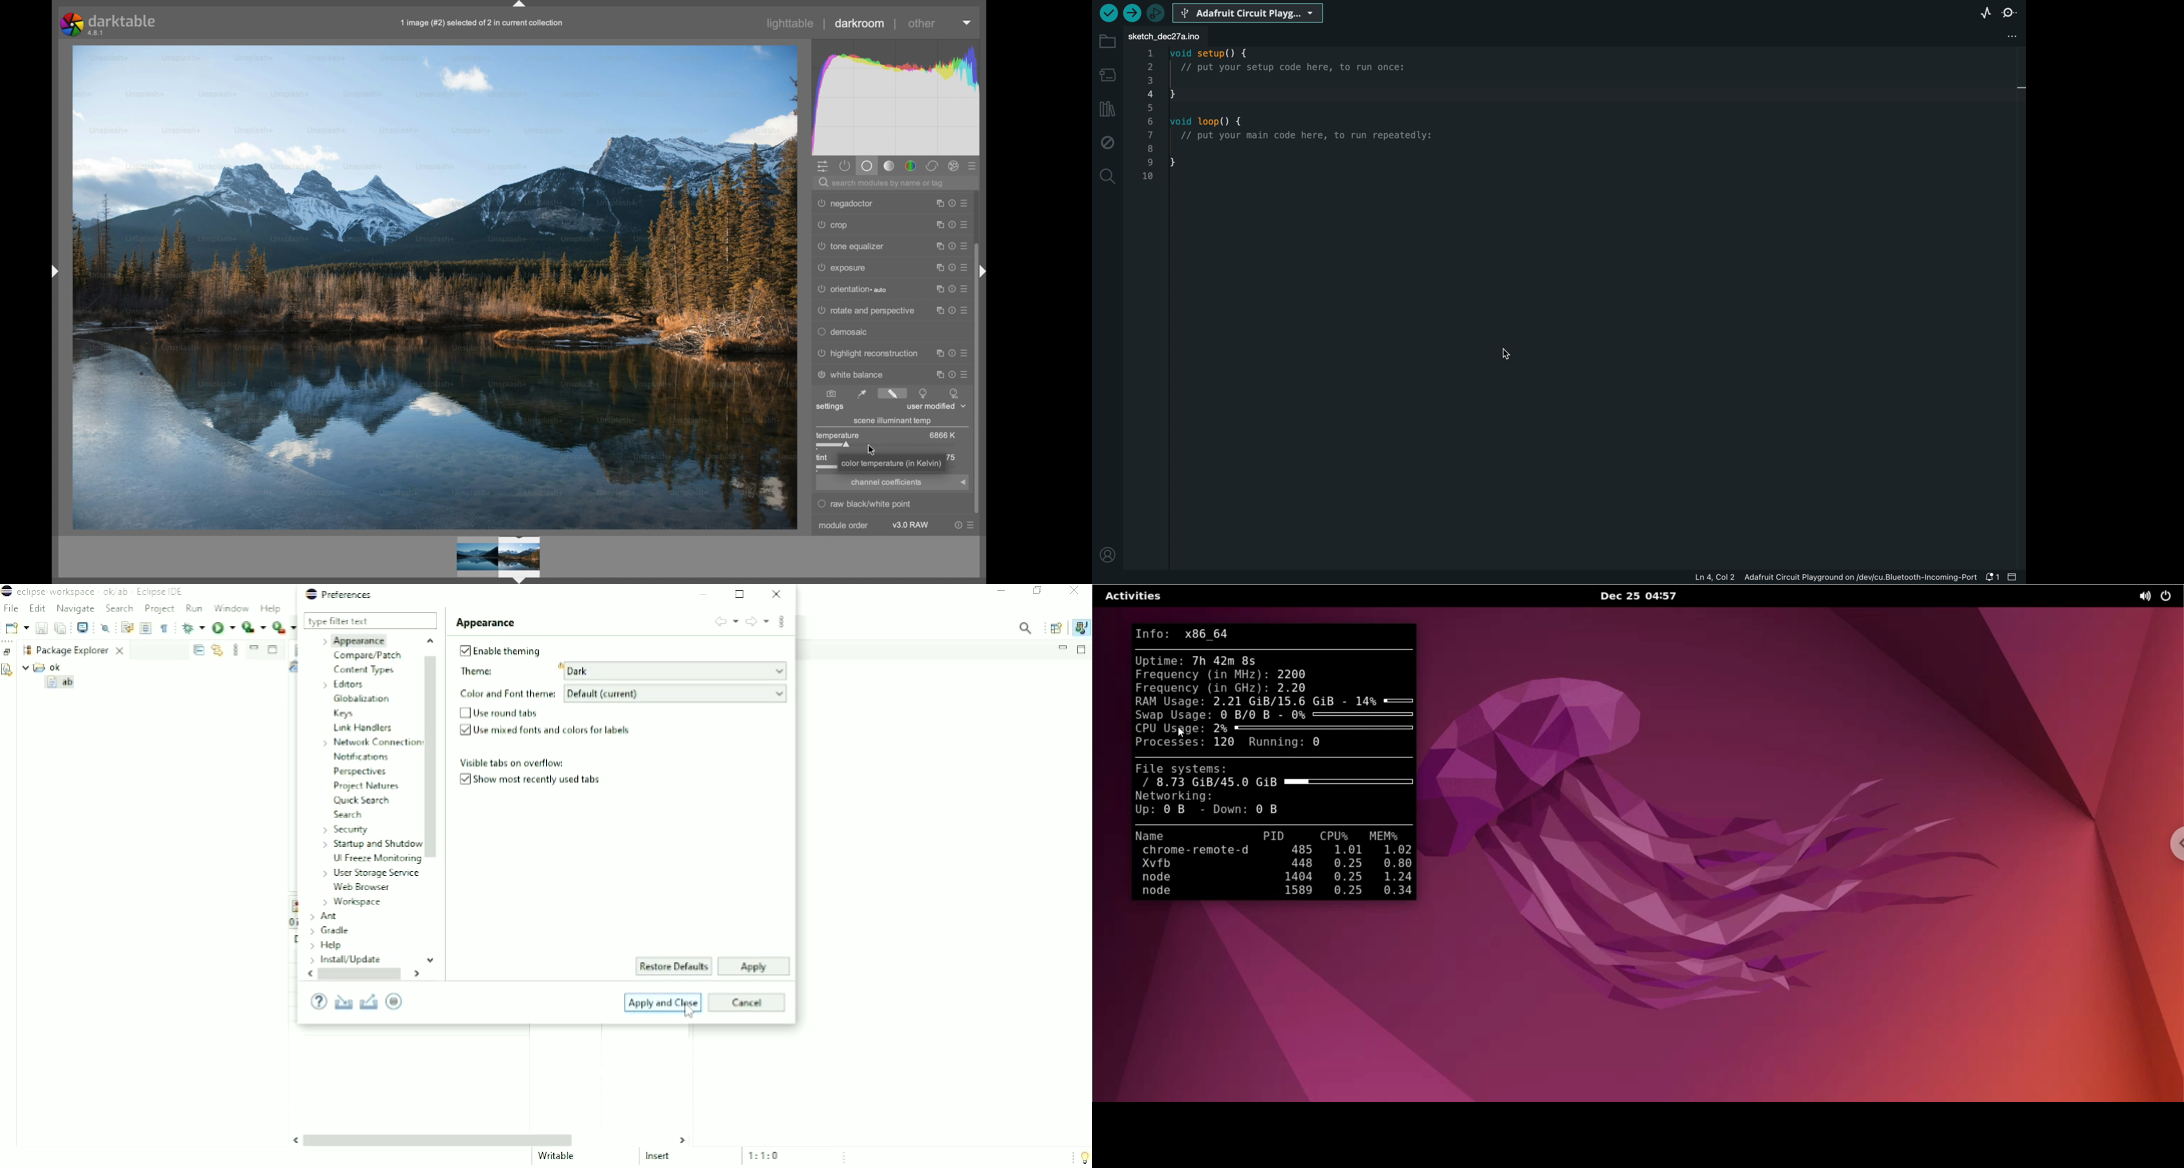  Describe the element at coordinates (924, 23) in the screenshot. I see `other` at that location.